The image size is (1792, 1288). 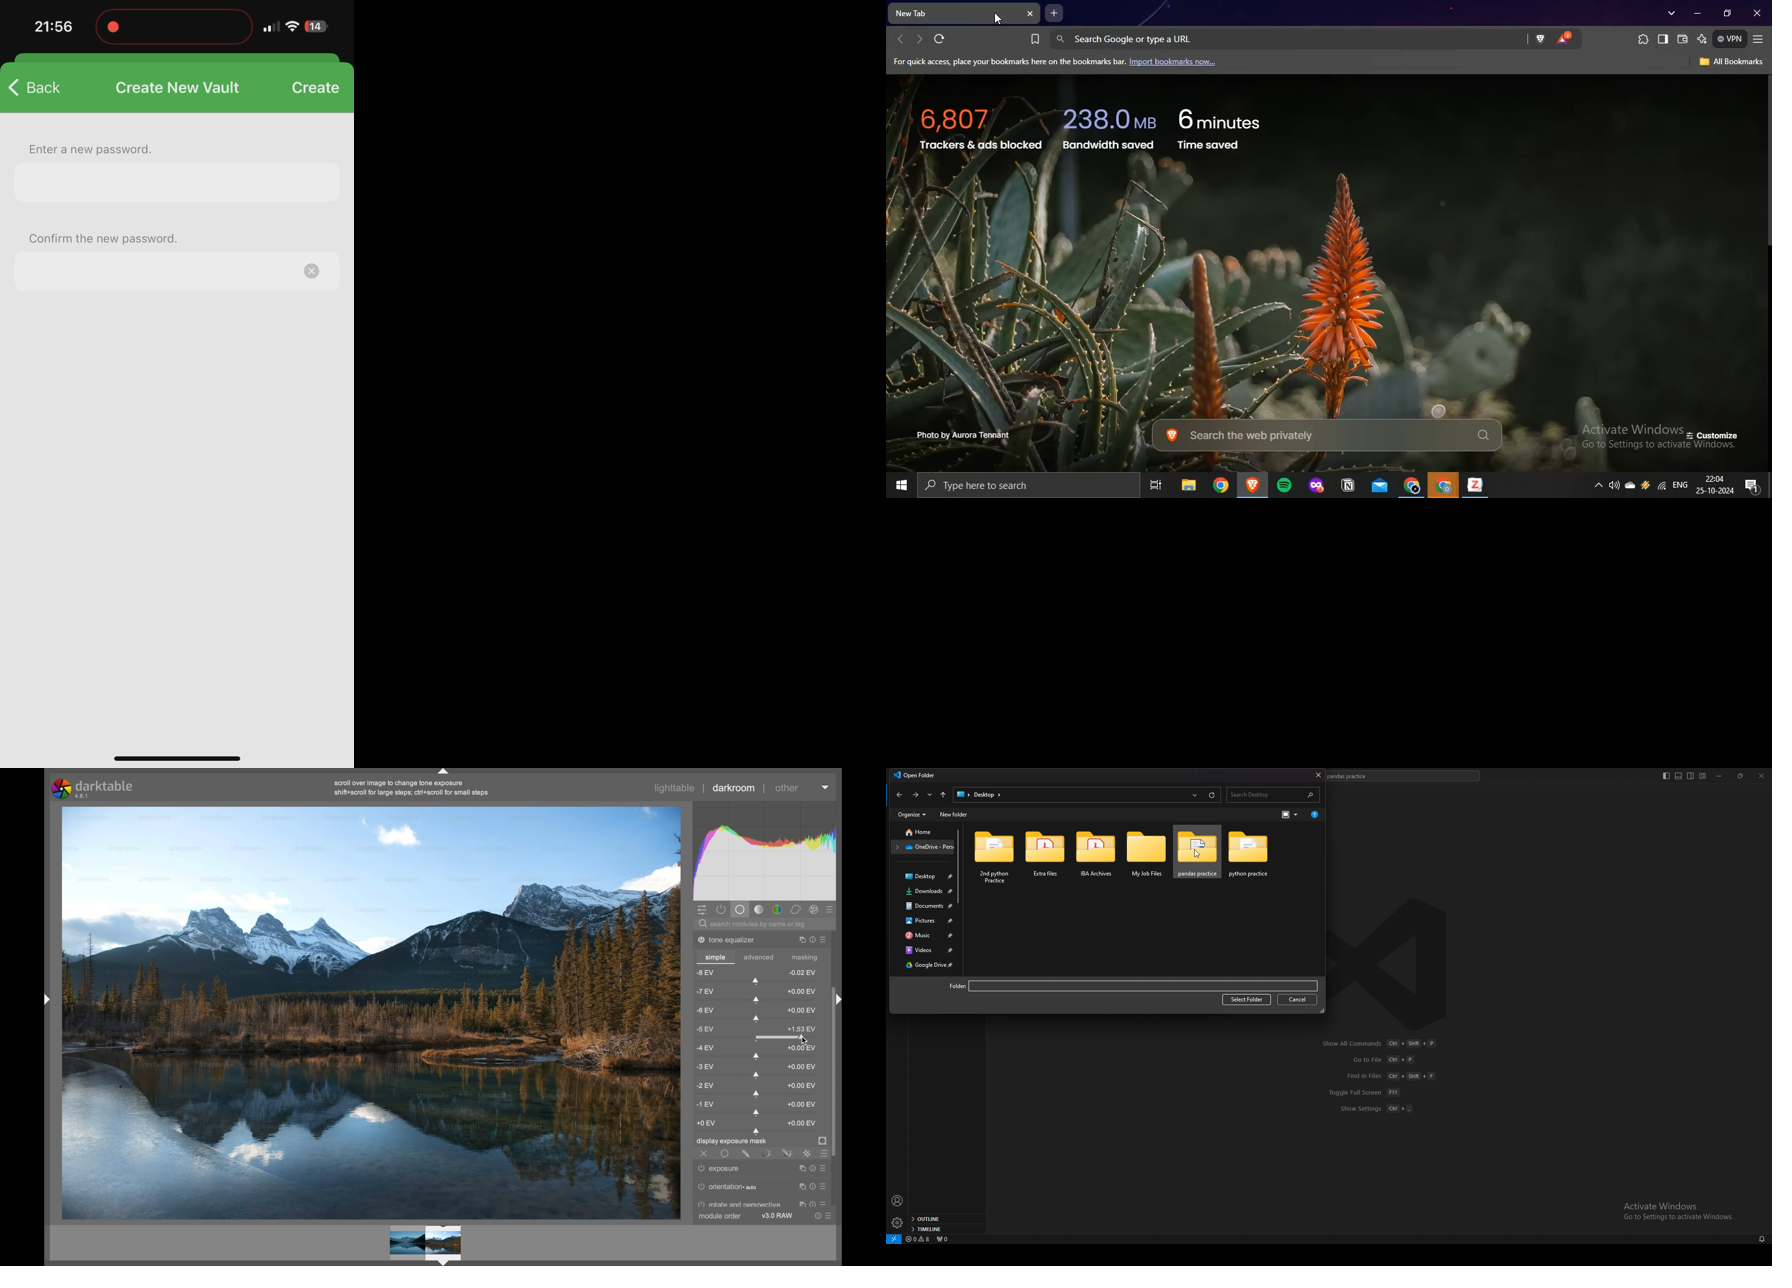 What do you see at coordinates (713, 958) in the screenshot?
I see `simple` at bounding box center [713, 958].